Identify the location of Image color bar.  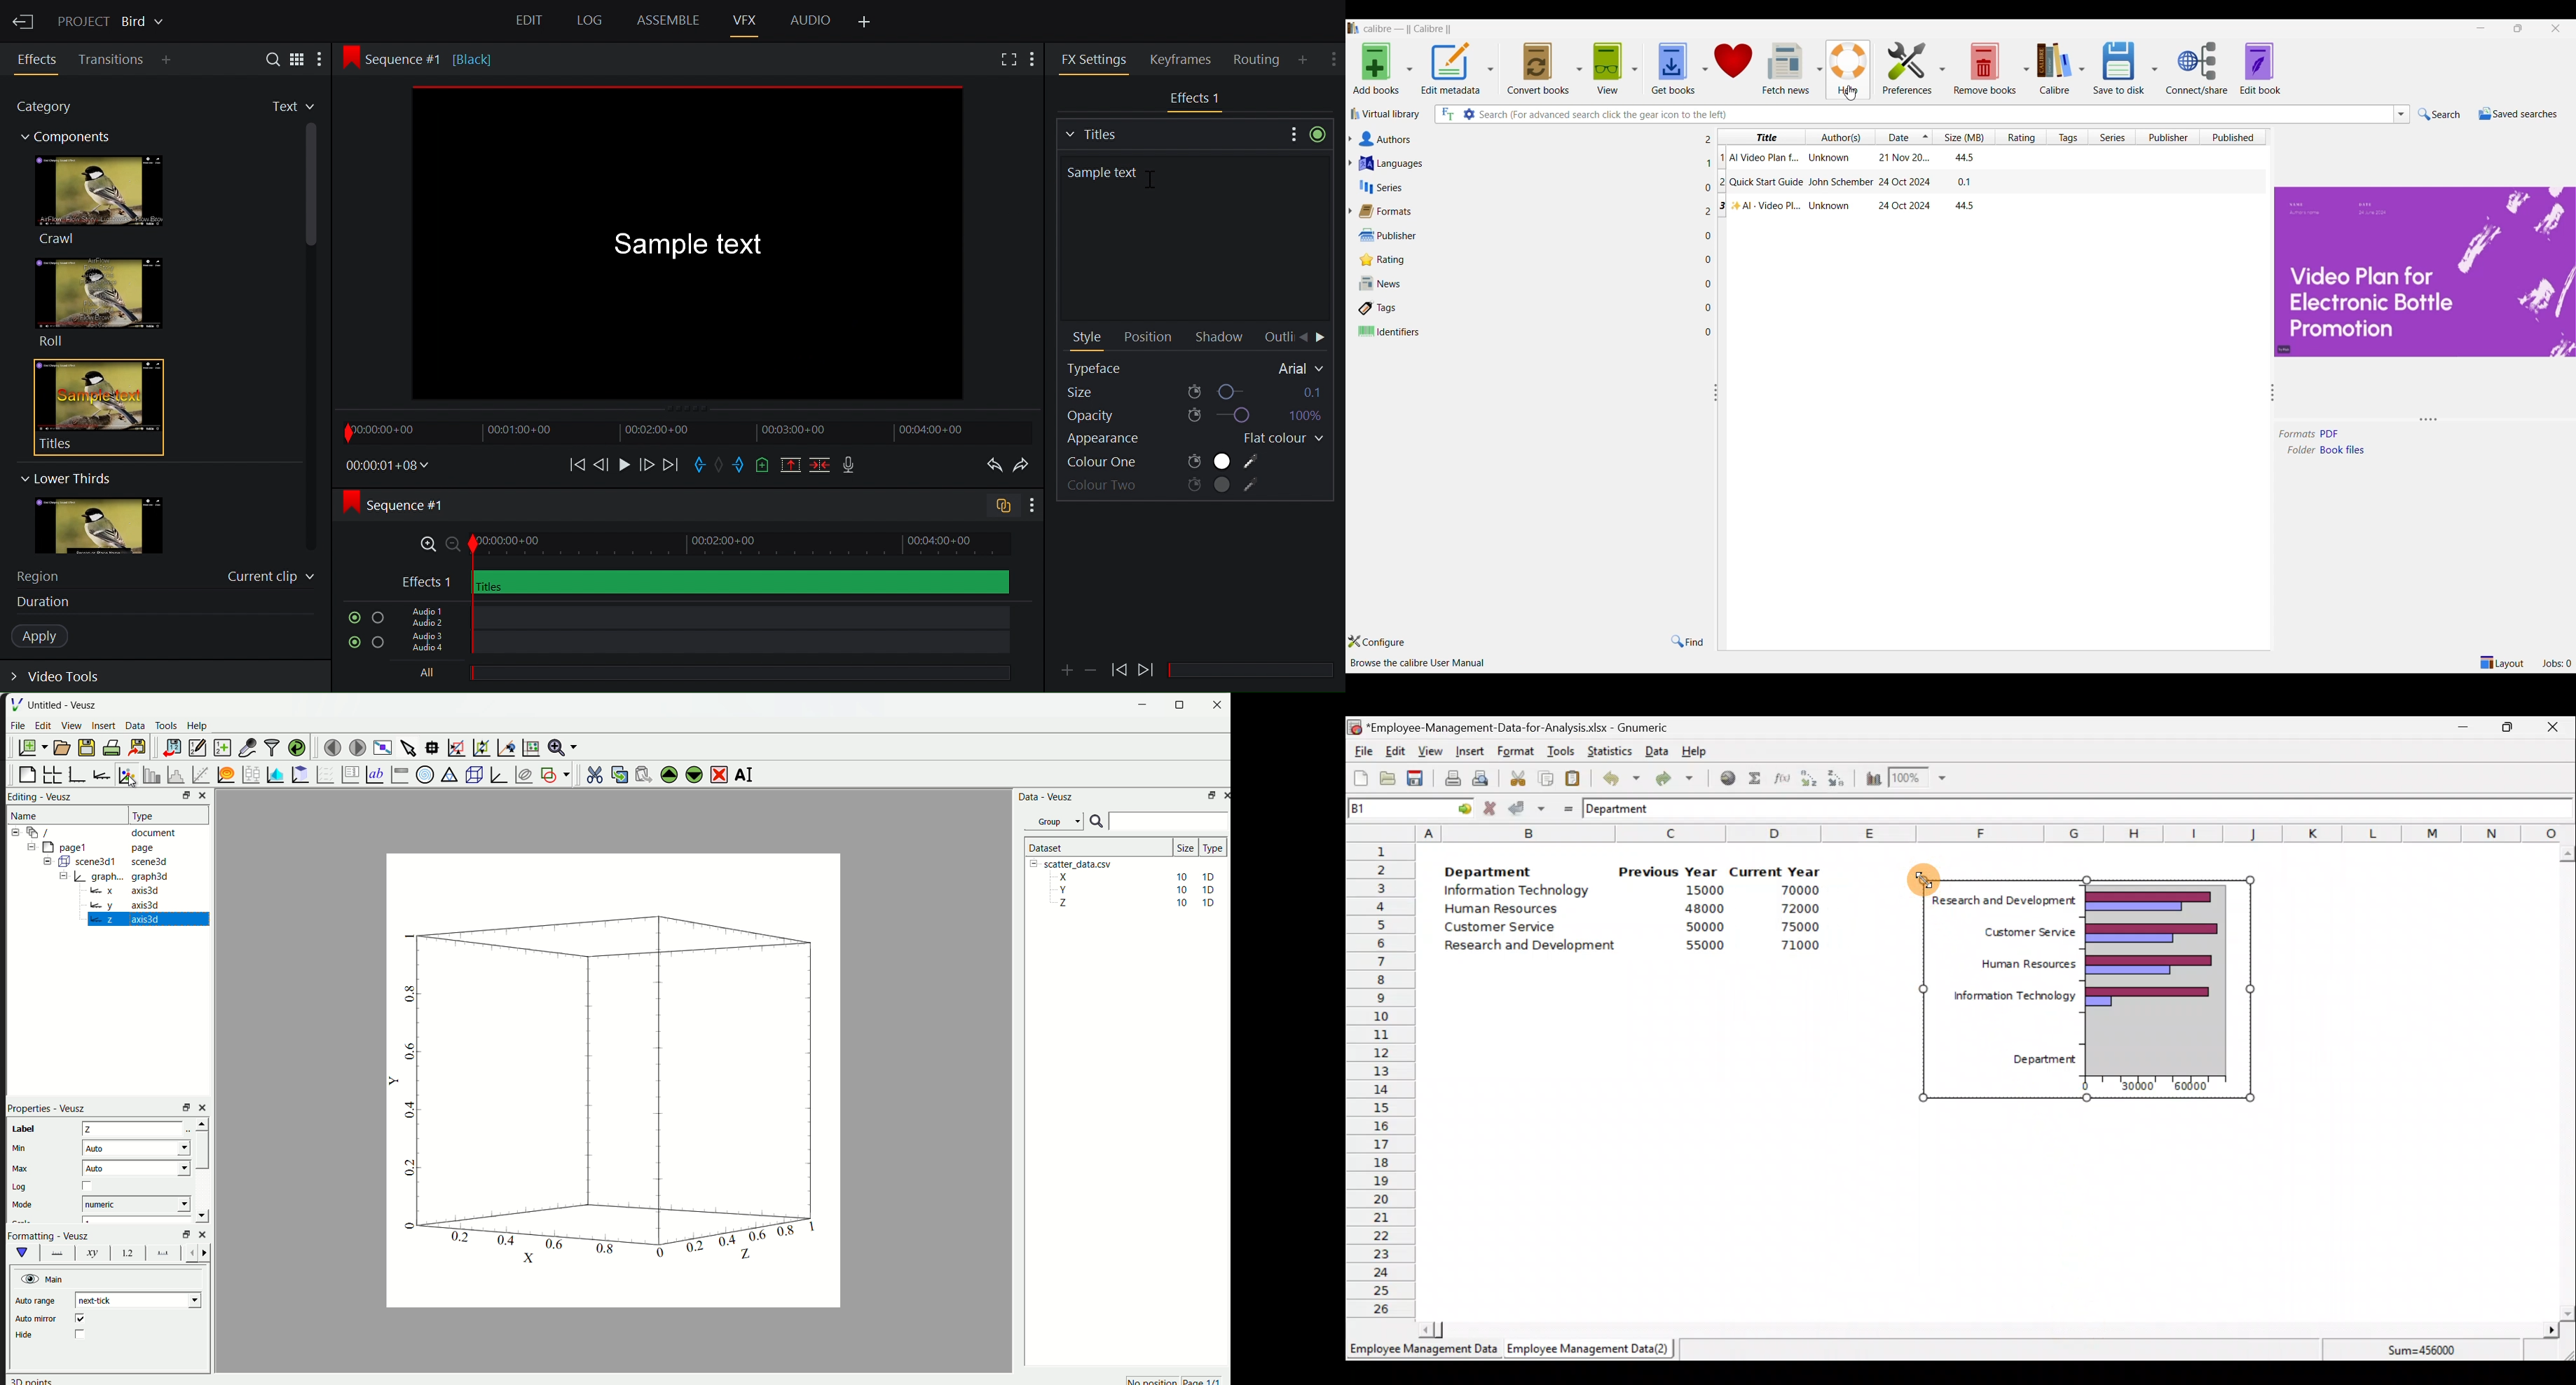
(401, 774).